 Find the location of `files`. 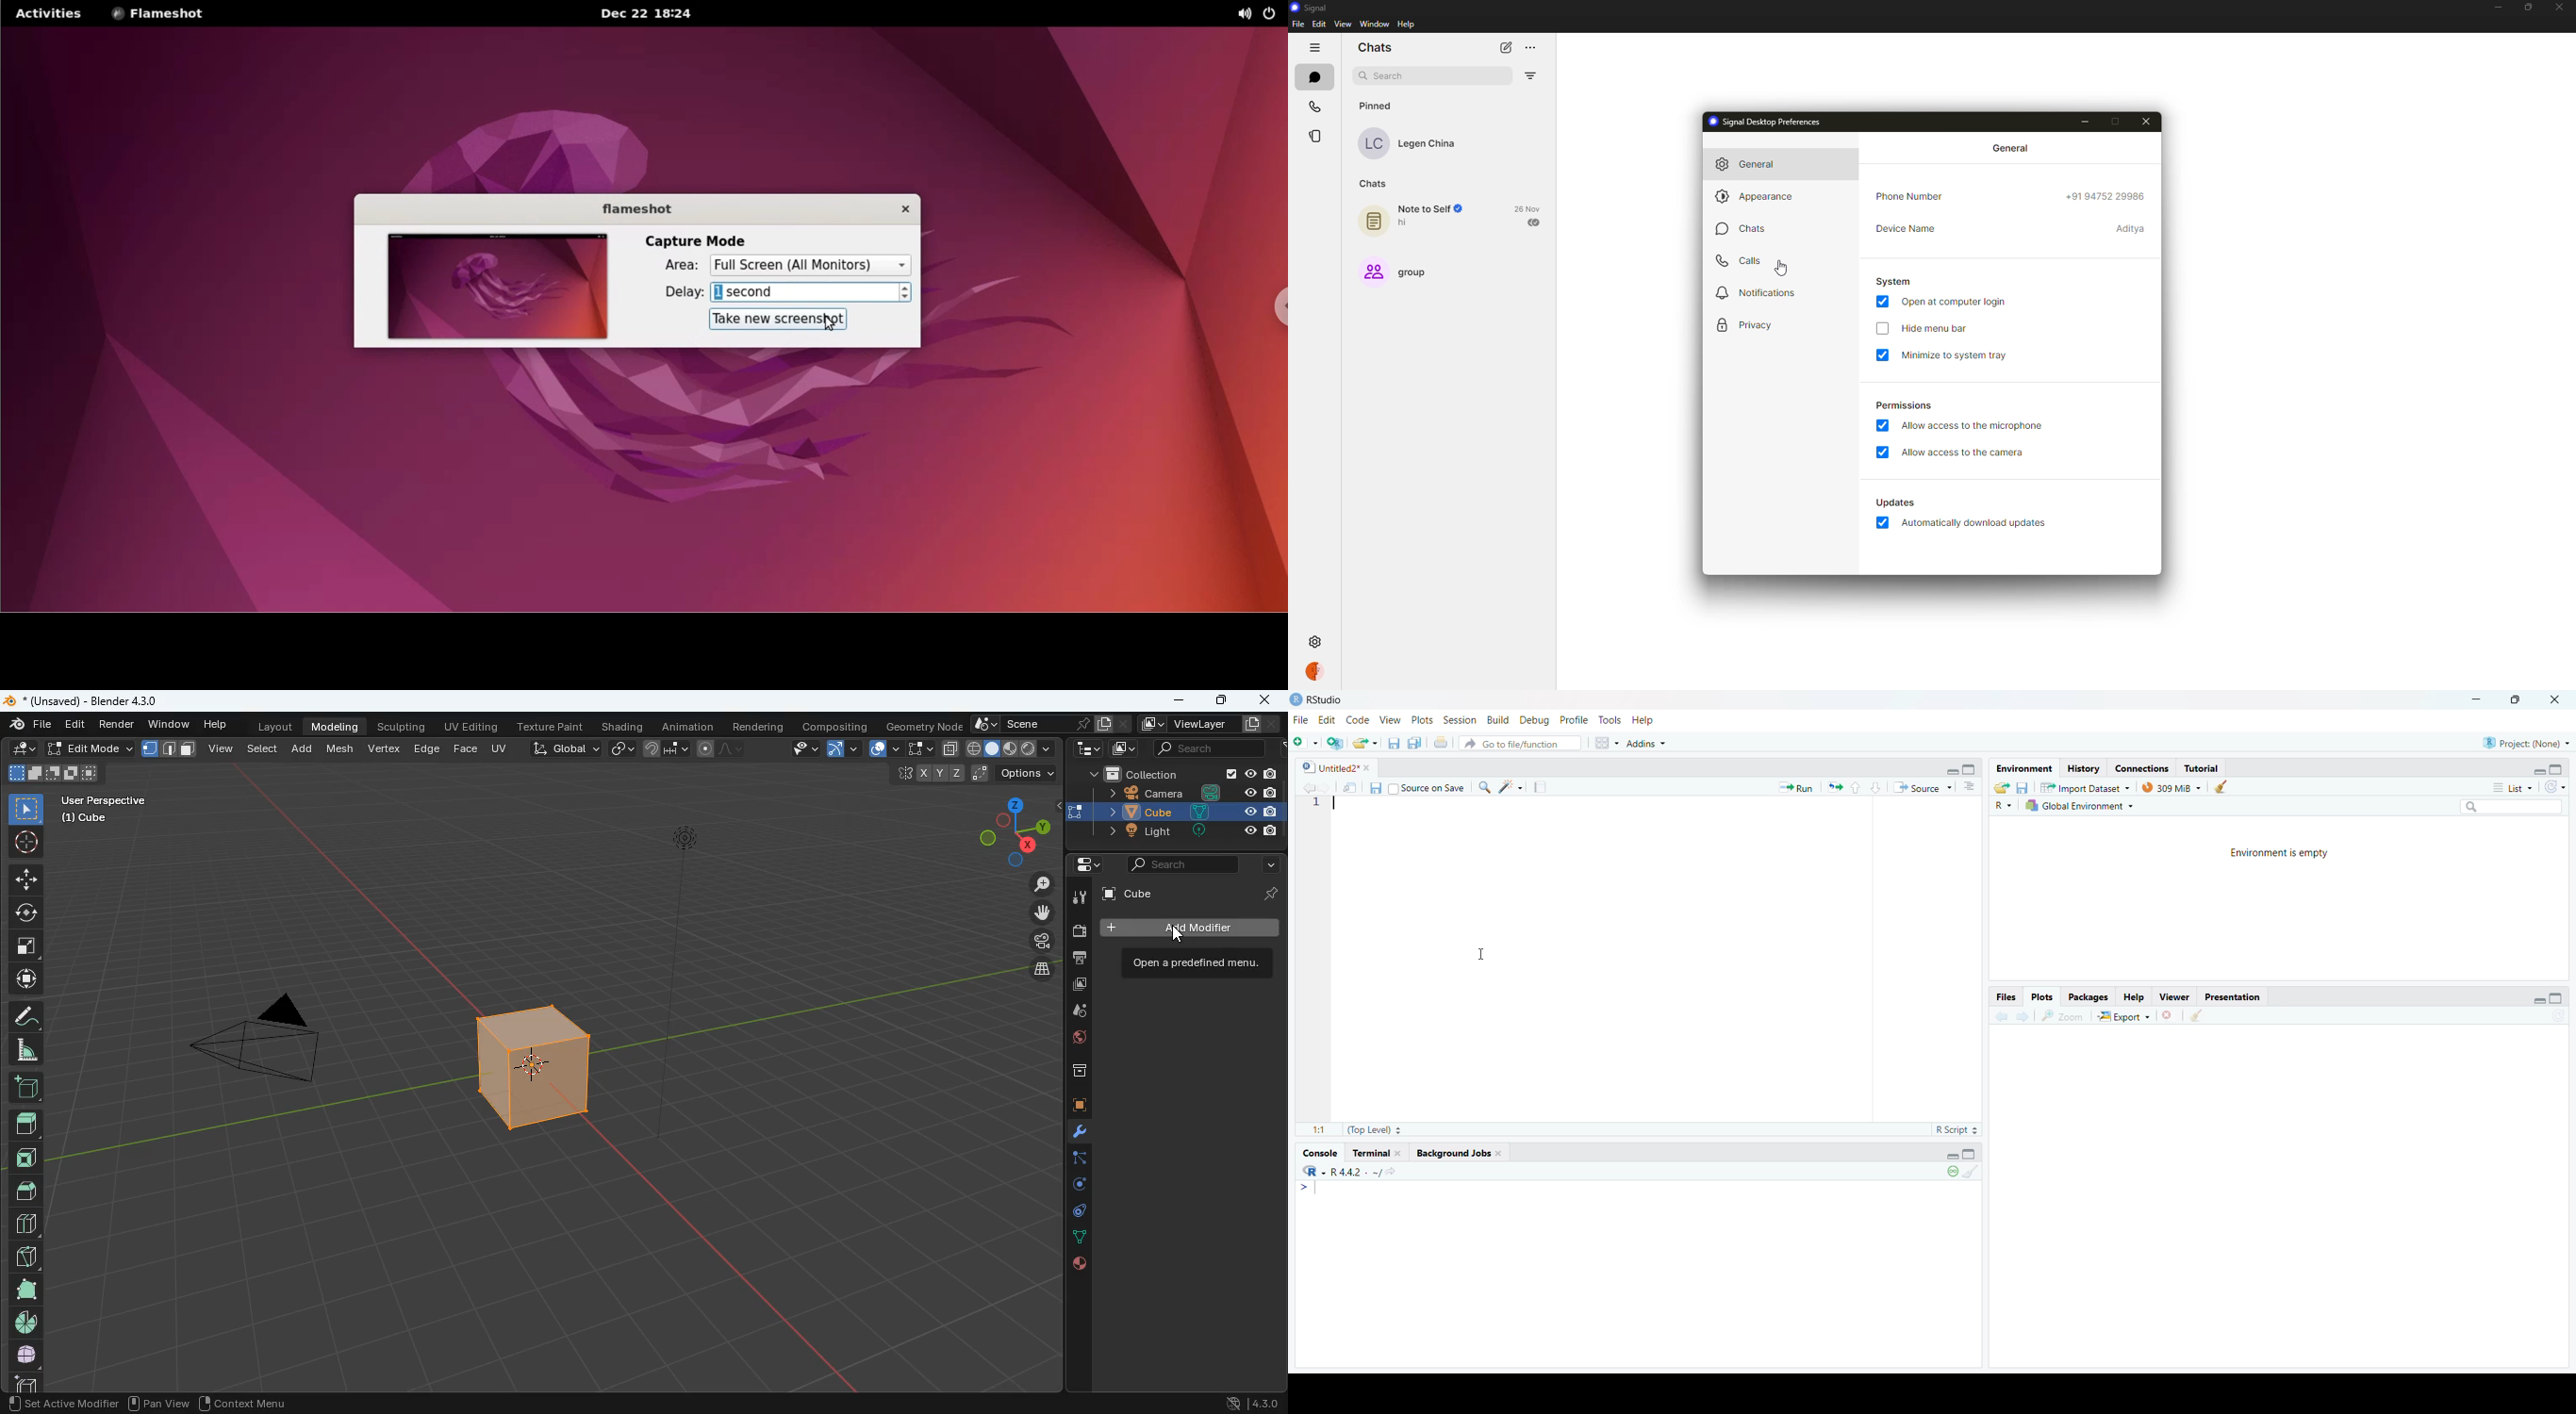

files is located at coordinates (1391, 744).